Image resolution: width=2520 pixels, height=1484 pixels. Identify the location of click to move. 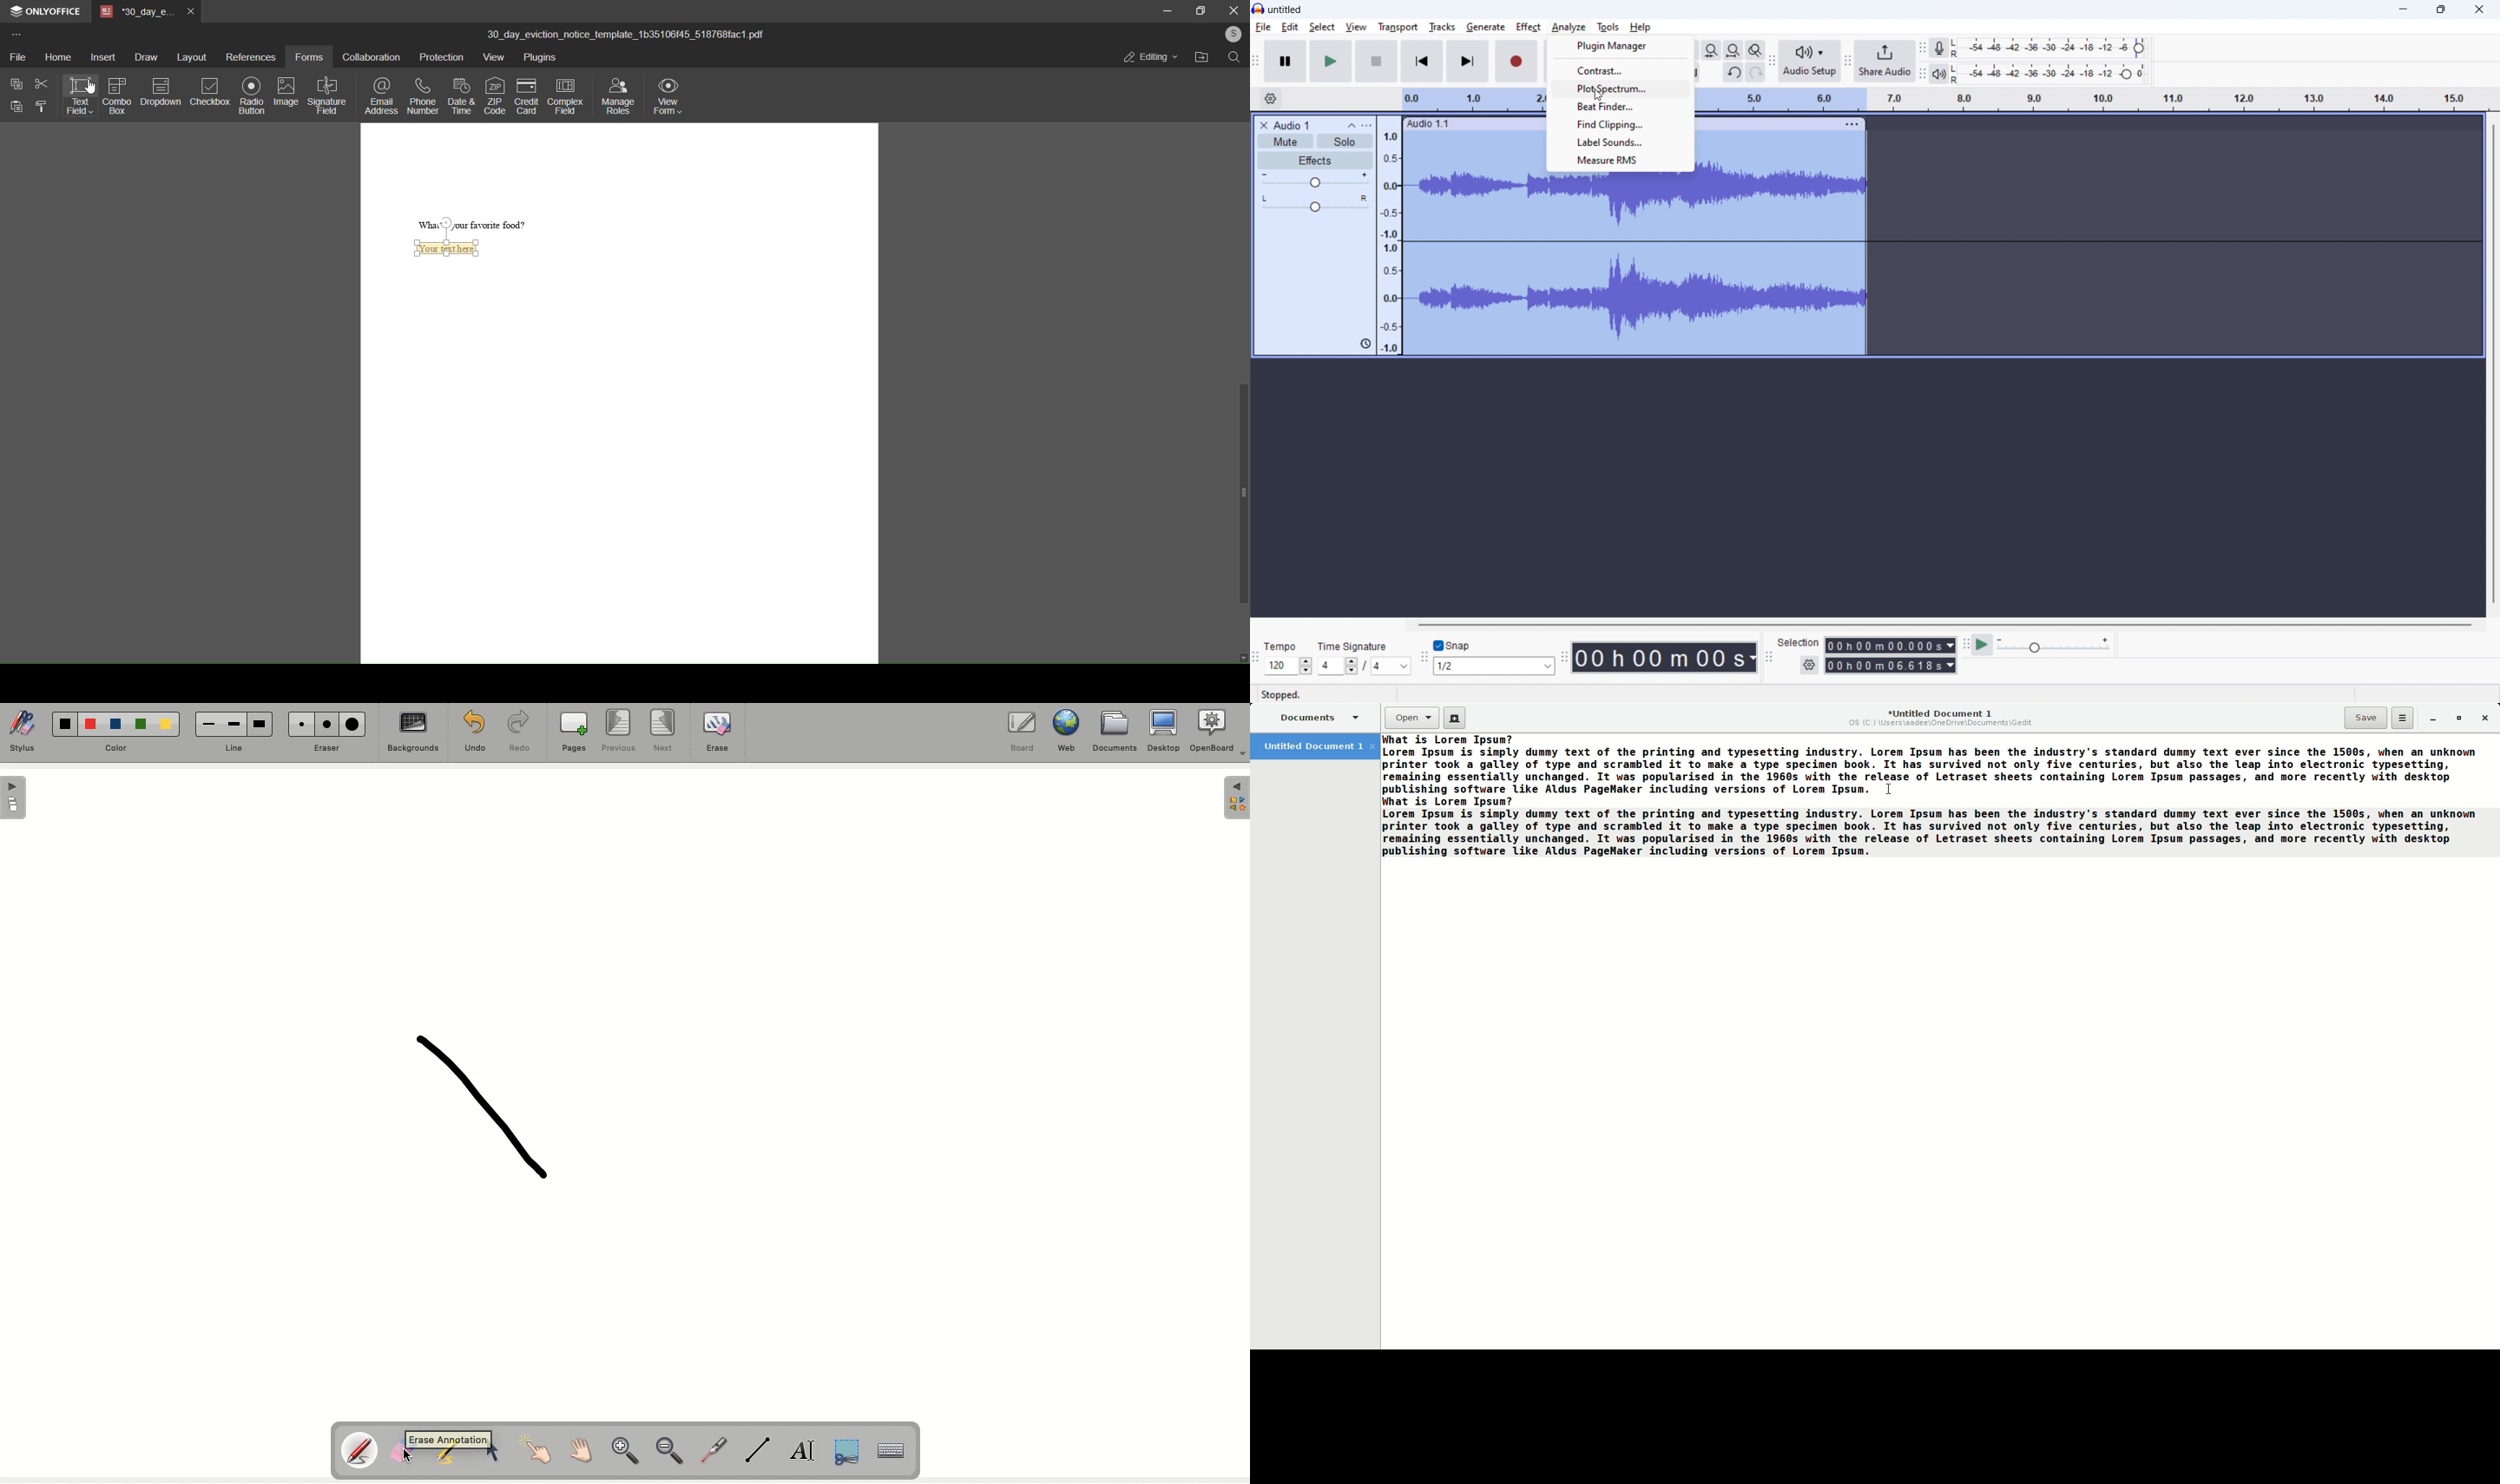
(1469, 124).